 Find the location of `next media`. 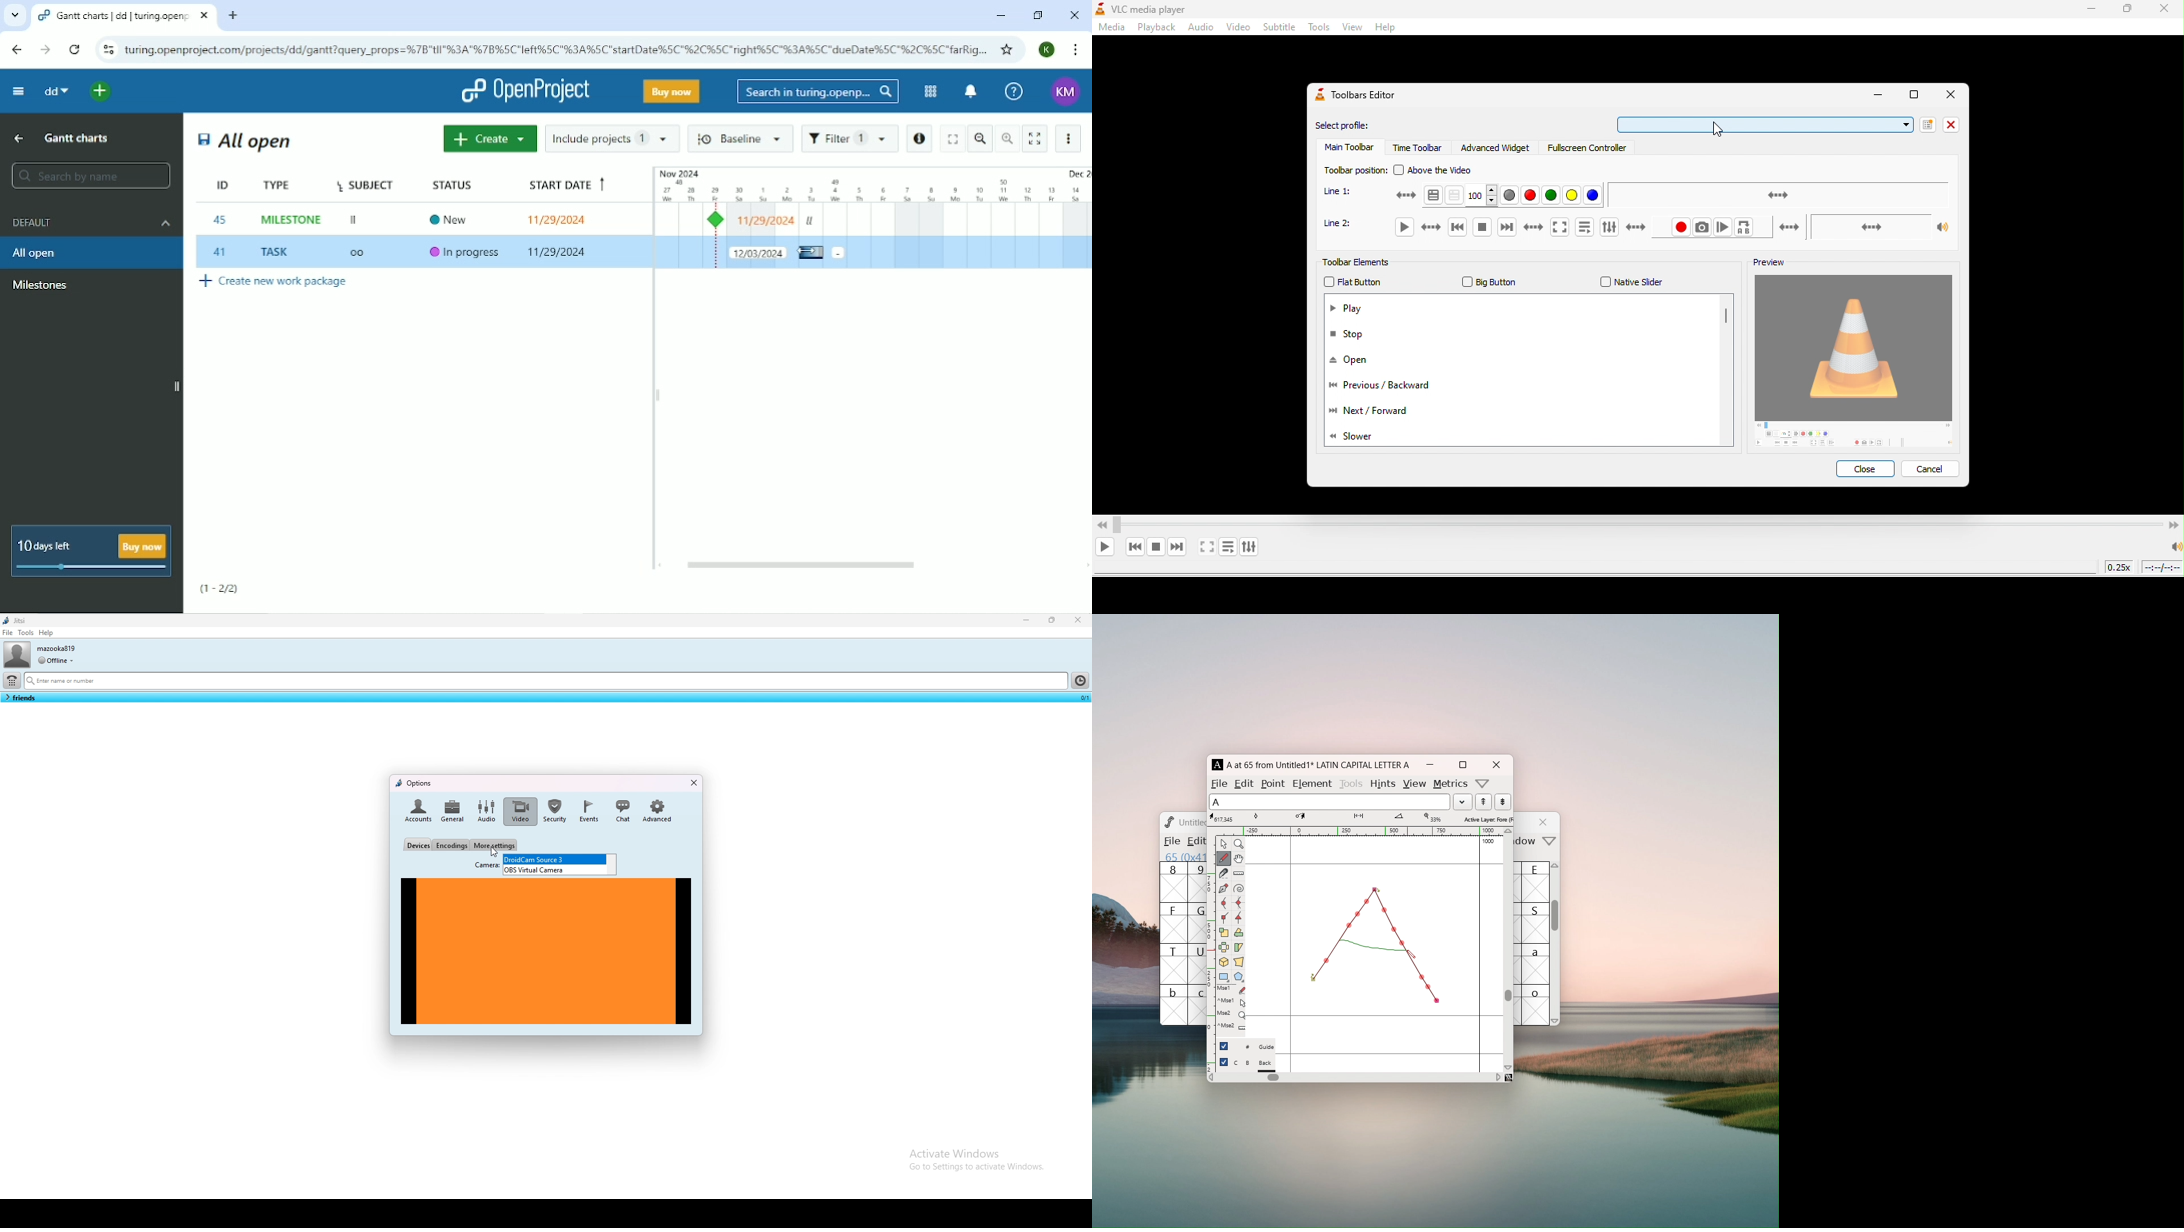

next media is located at coordinates (1179, 547).